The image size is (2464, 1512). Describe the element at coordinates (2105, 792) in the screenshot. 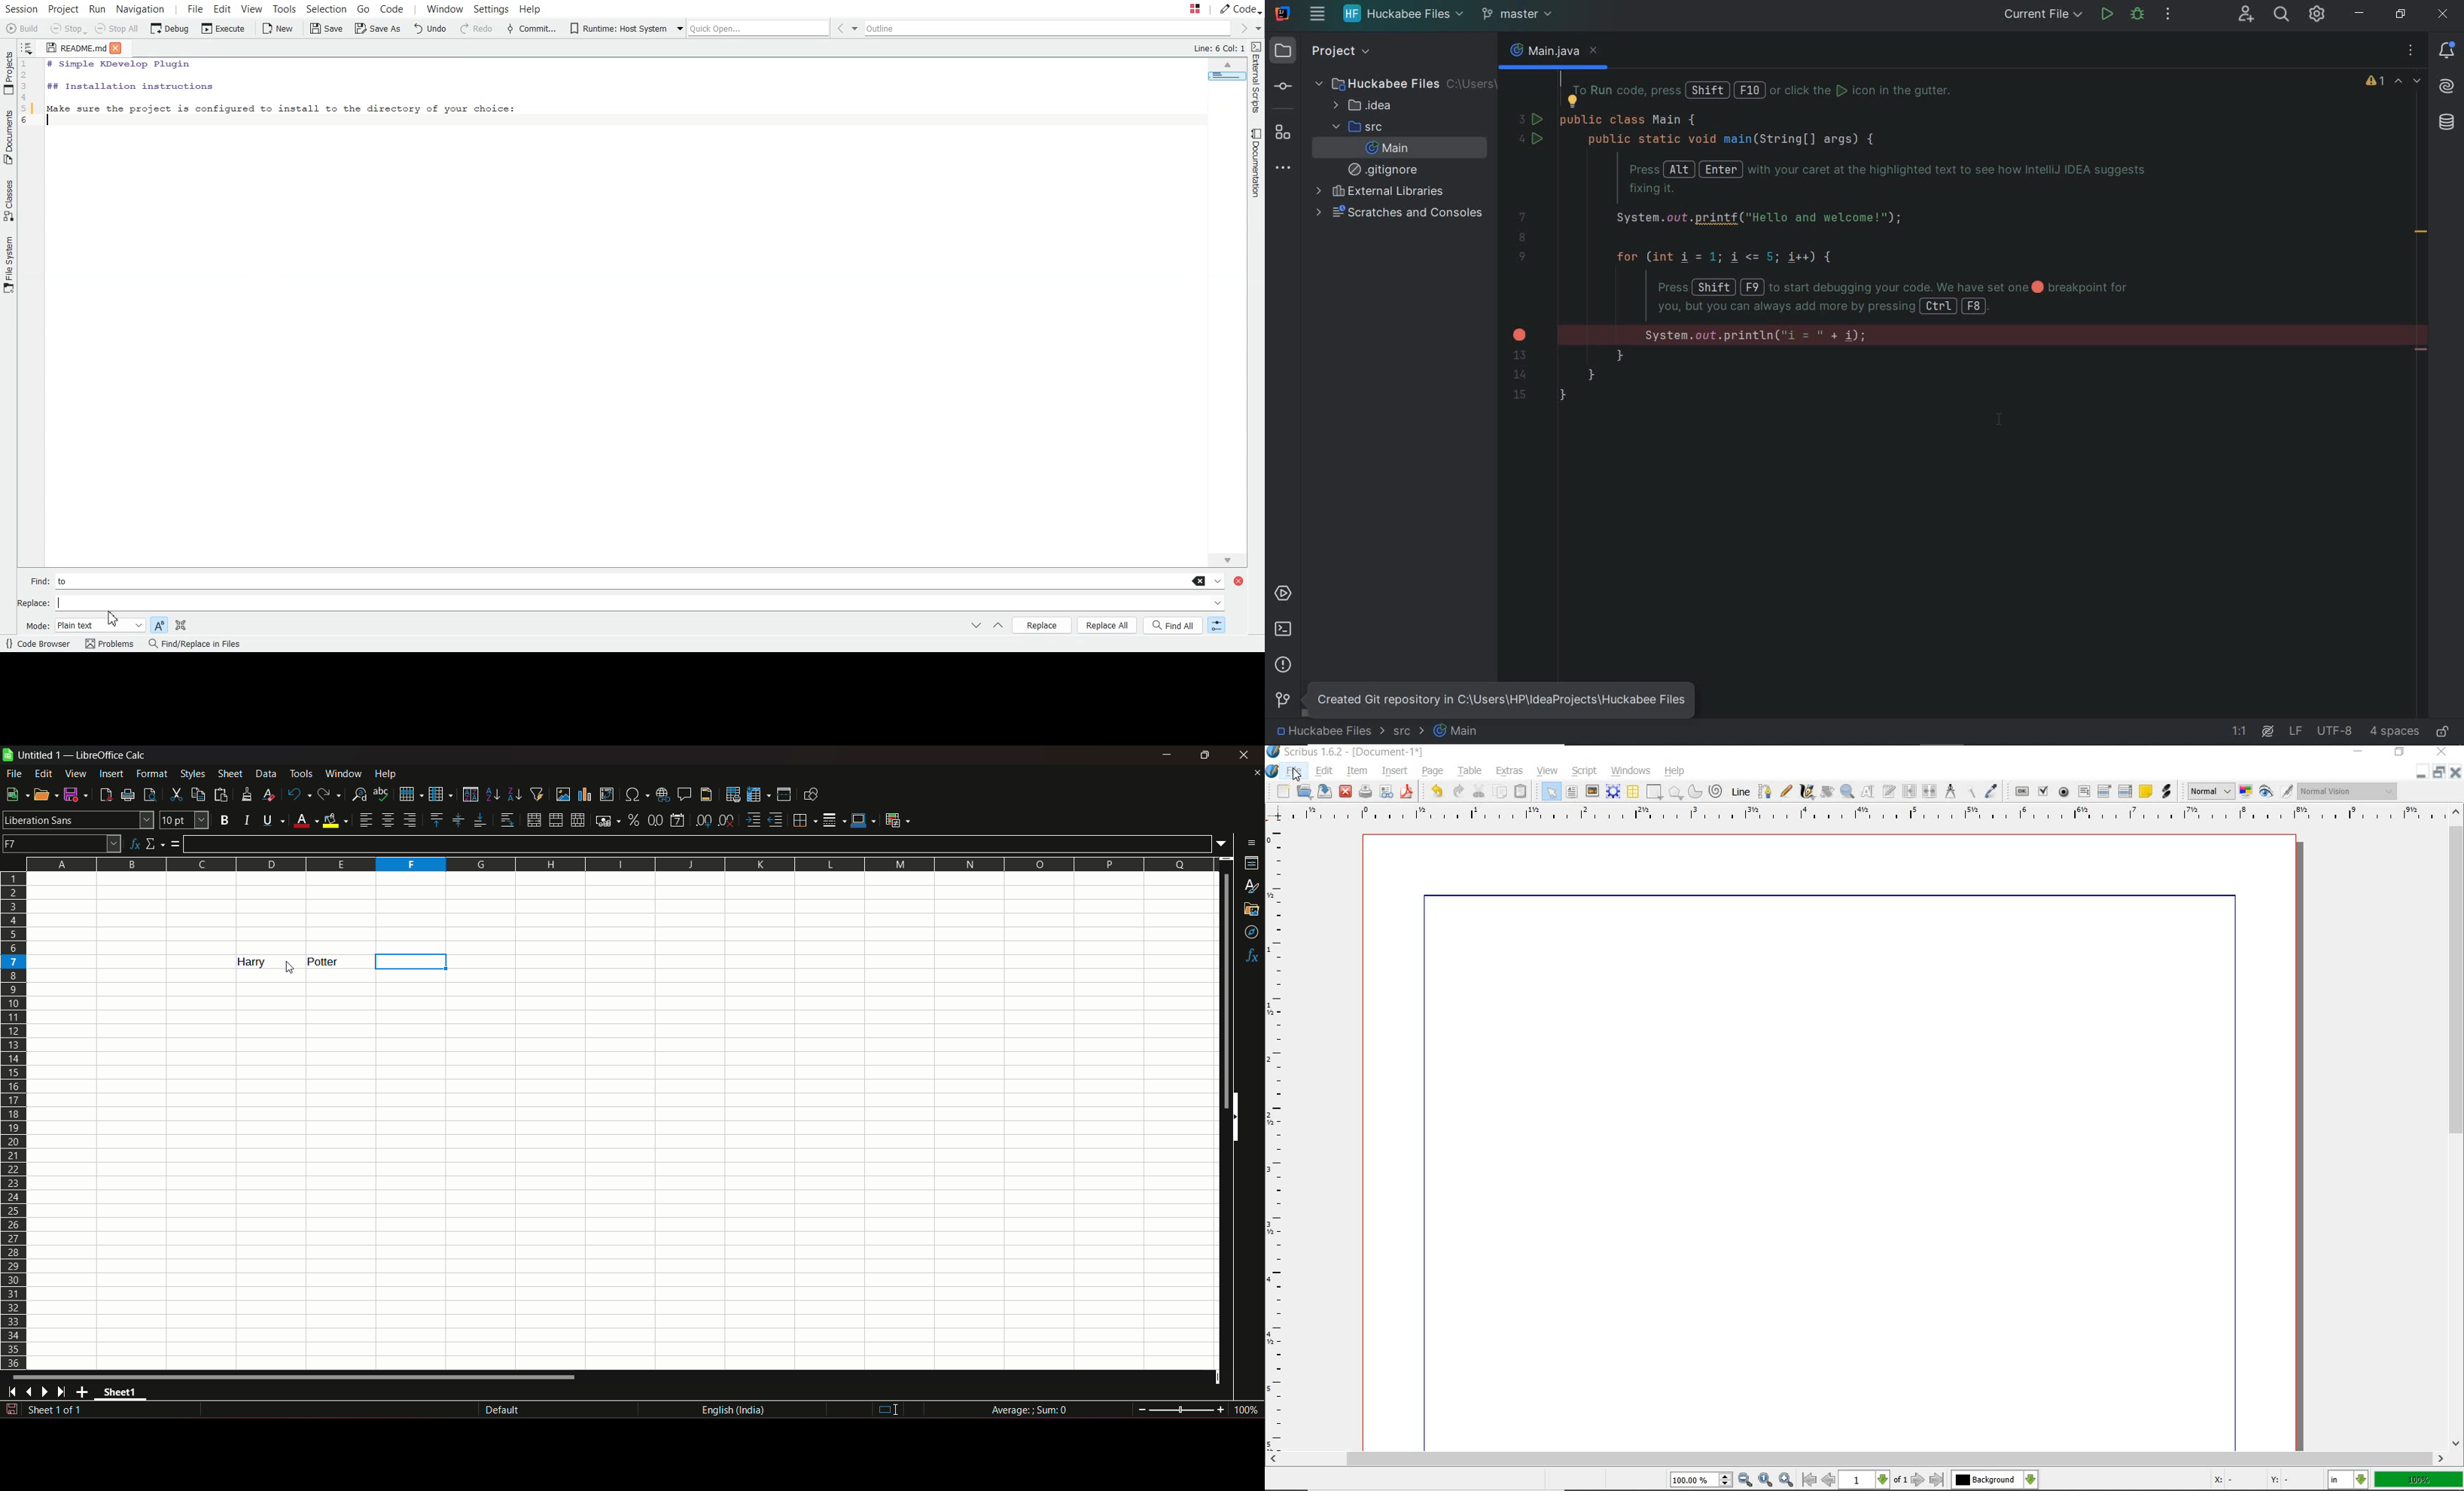

I see `pdf combo box` at that location.